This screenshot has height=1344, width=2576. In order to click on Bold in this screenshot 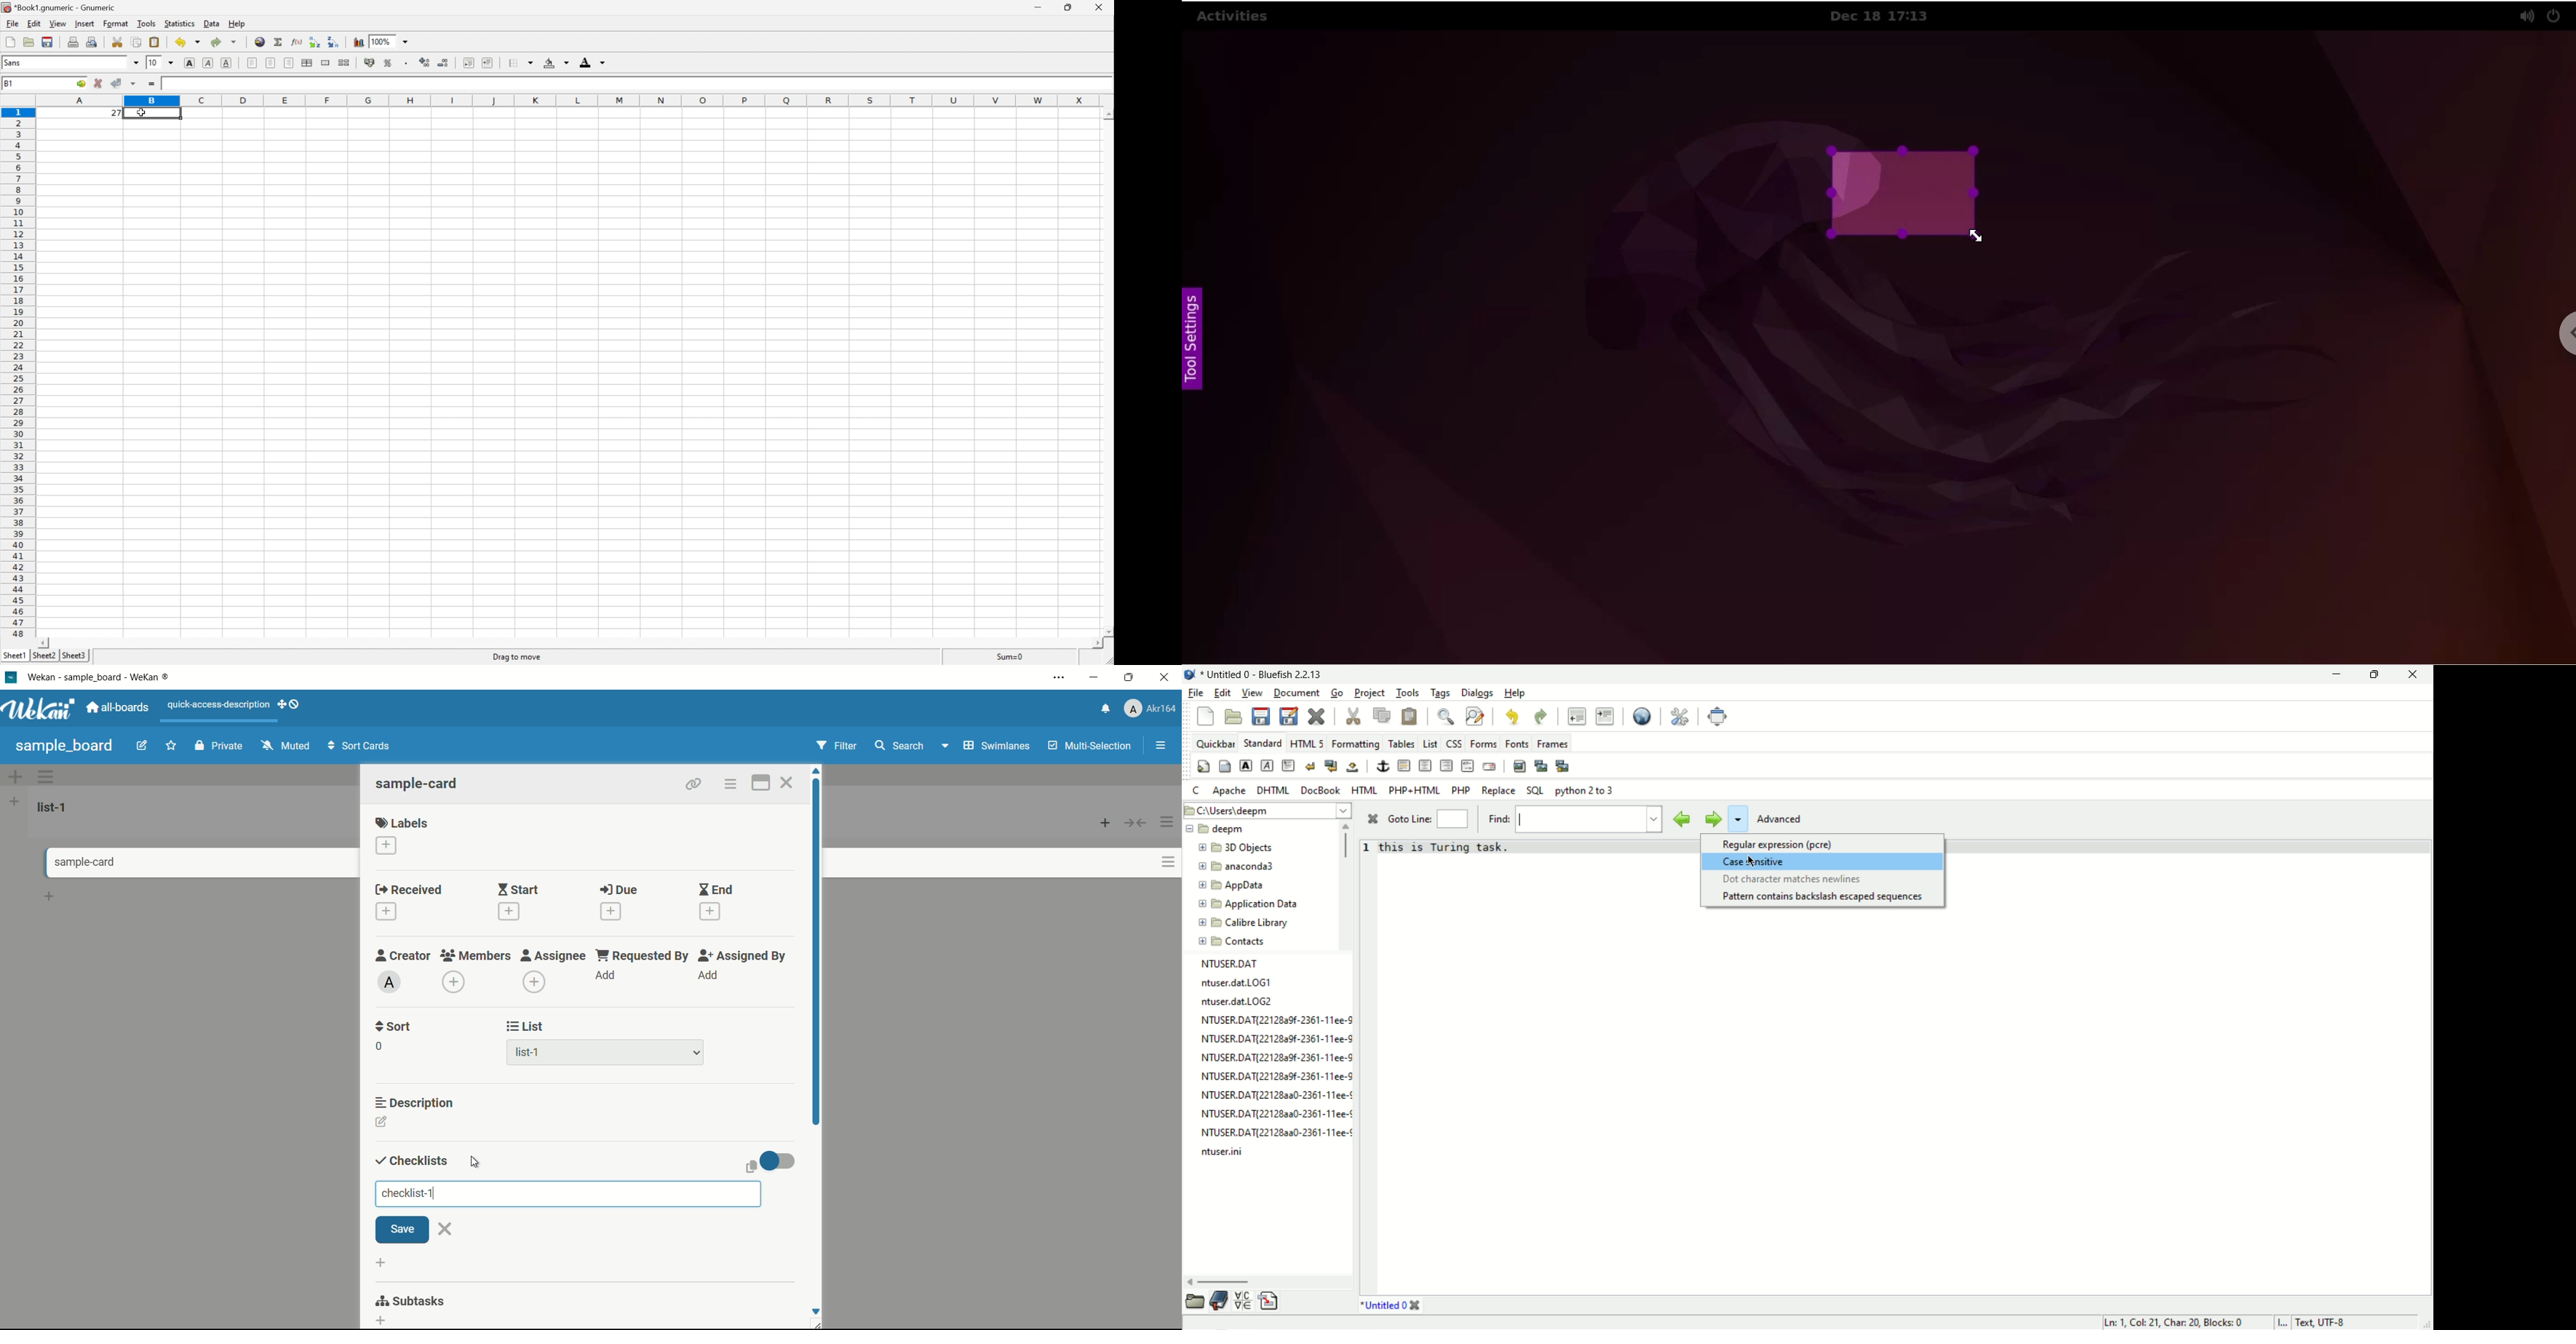, I will do `click(189, 63)`.